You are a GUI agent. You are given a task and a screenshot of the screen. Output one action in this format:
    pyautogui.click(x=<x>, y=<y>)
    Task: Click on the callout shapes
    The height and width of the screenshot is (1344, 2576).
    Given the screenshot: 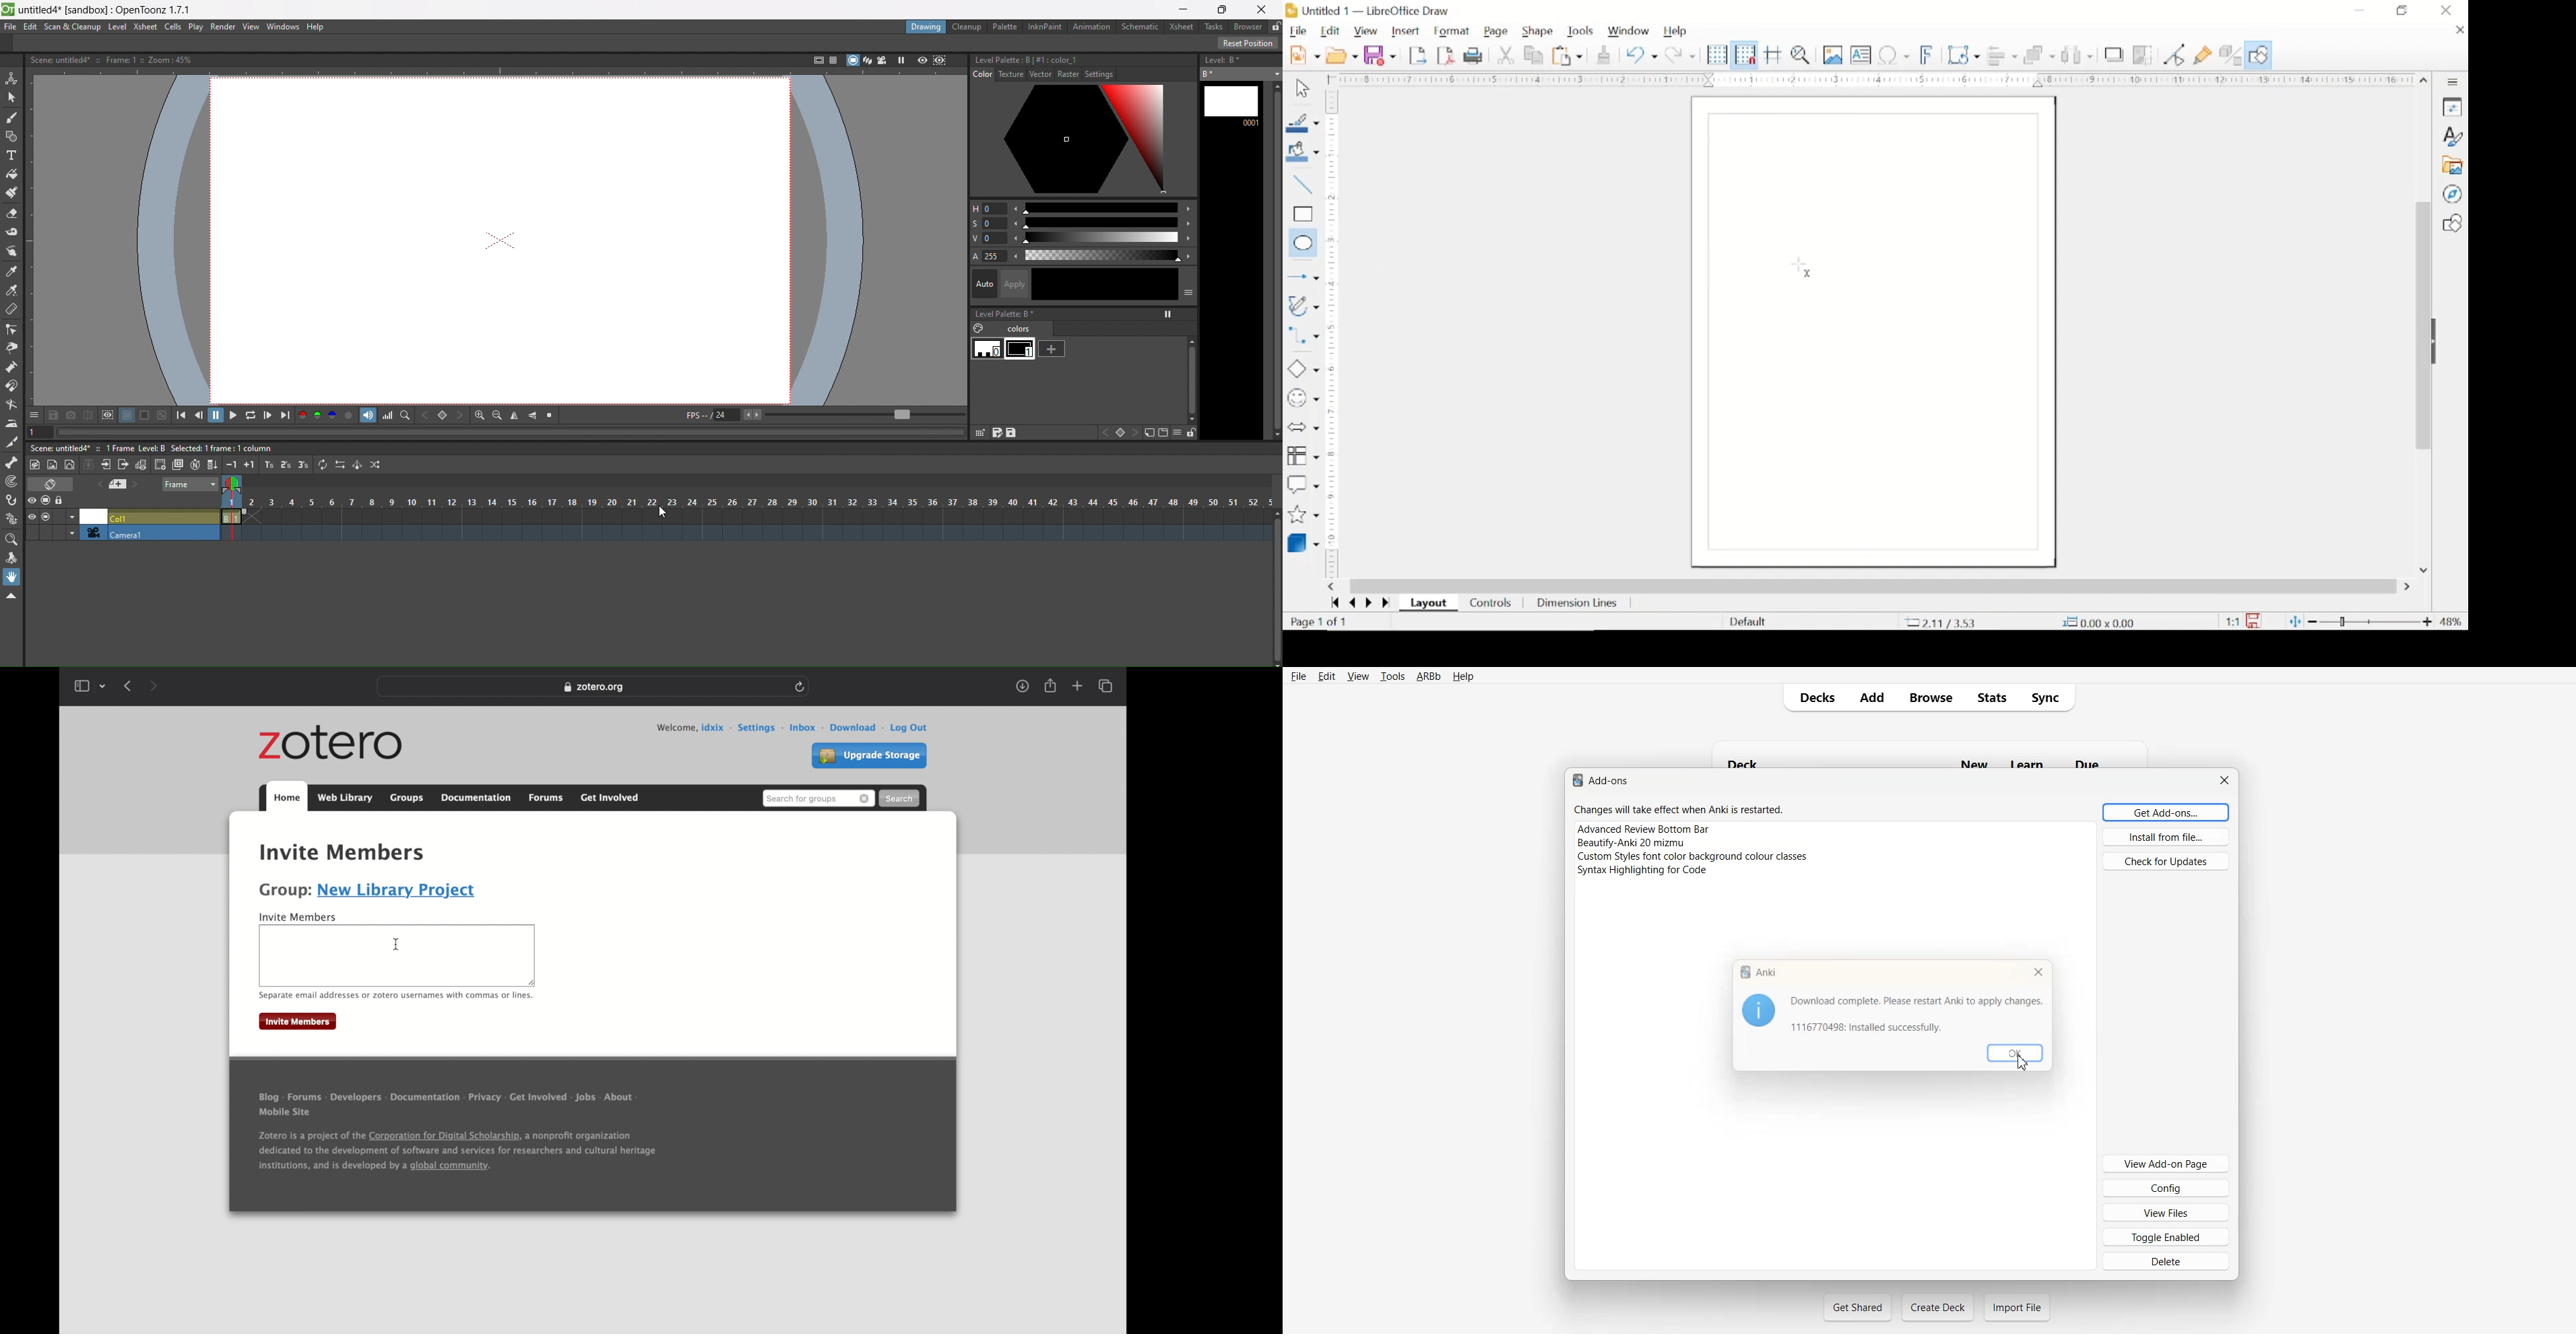 What is the action you would take?
    pyautogui.click(x=1303, y=483)
    